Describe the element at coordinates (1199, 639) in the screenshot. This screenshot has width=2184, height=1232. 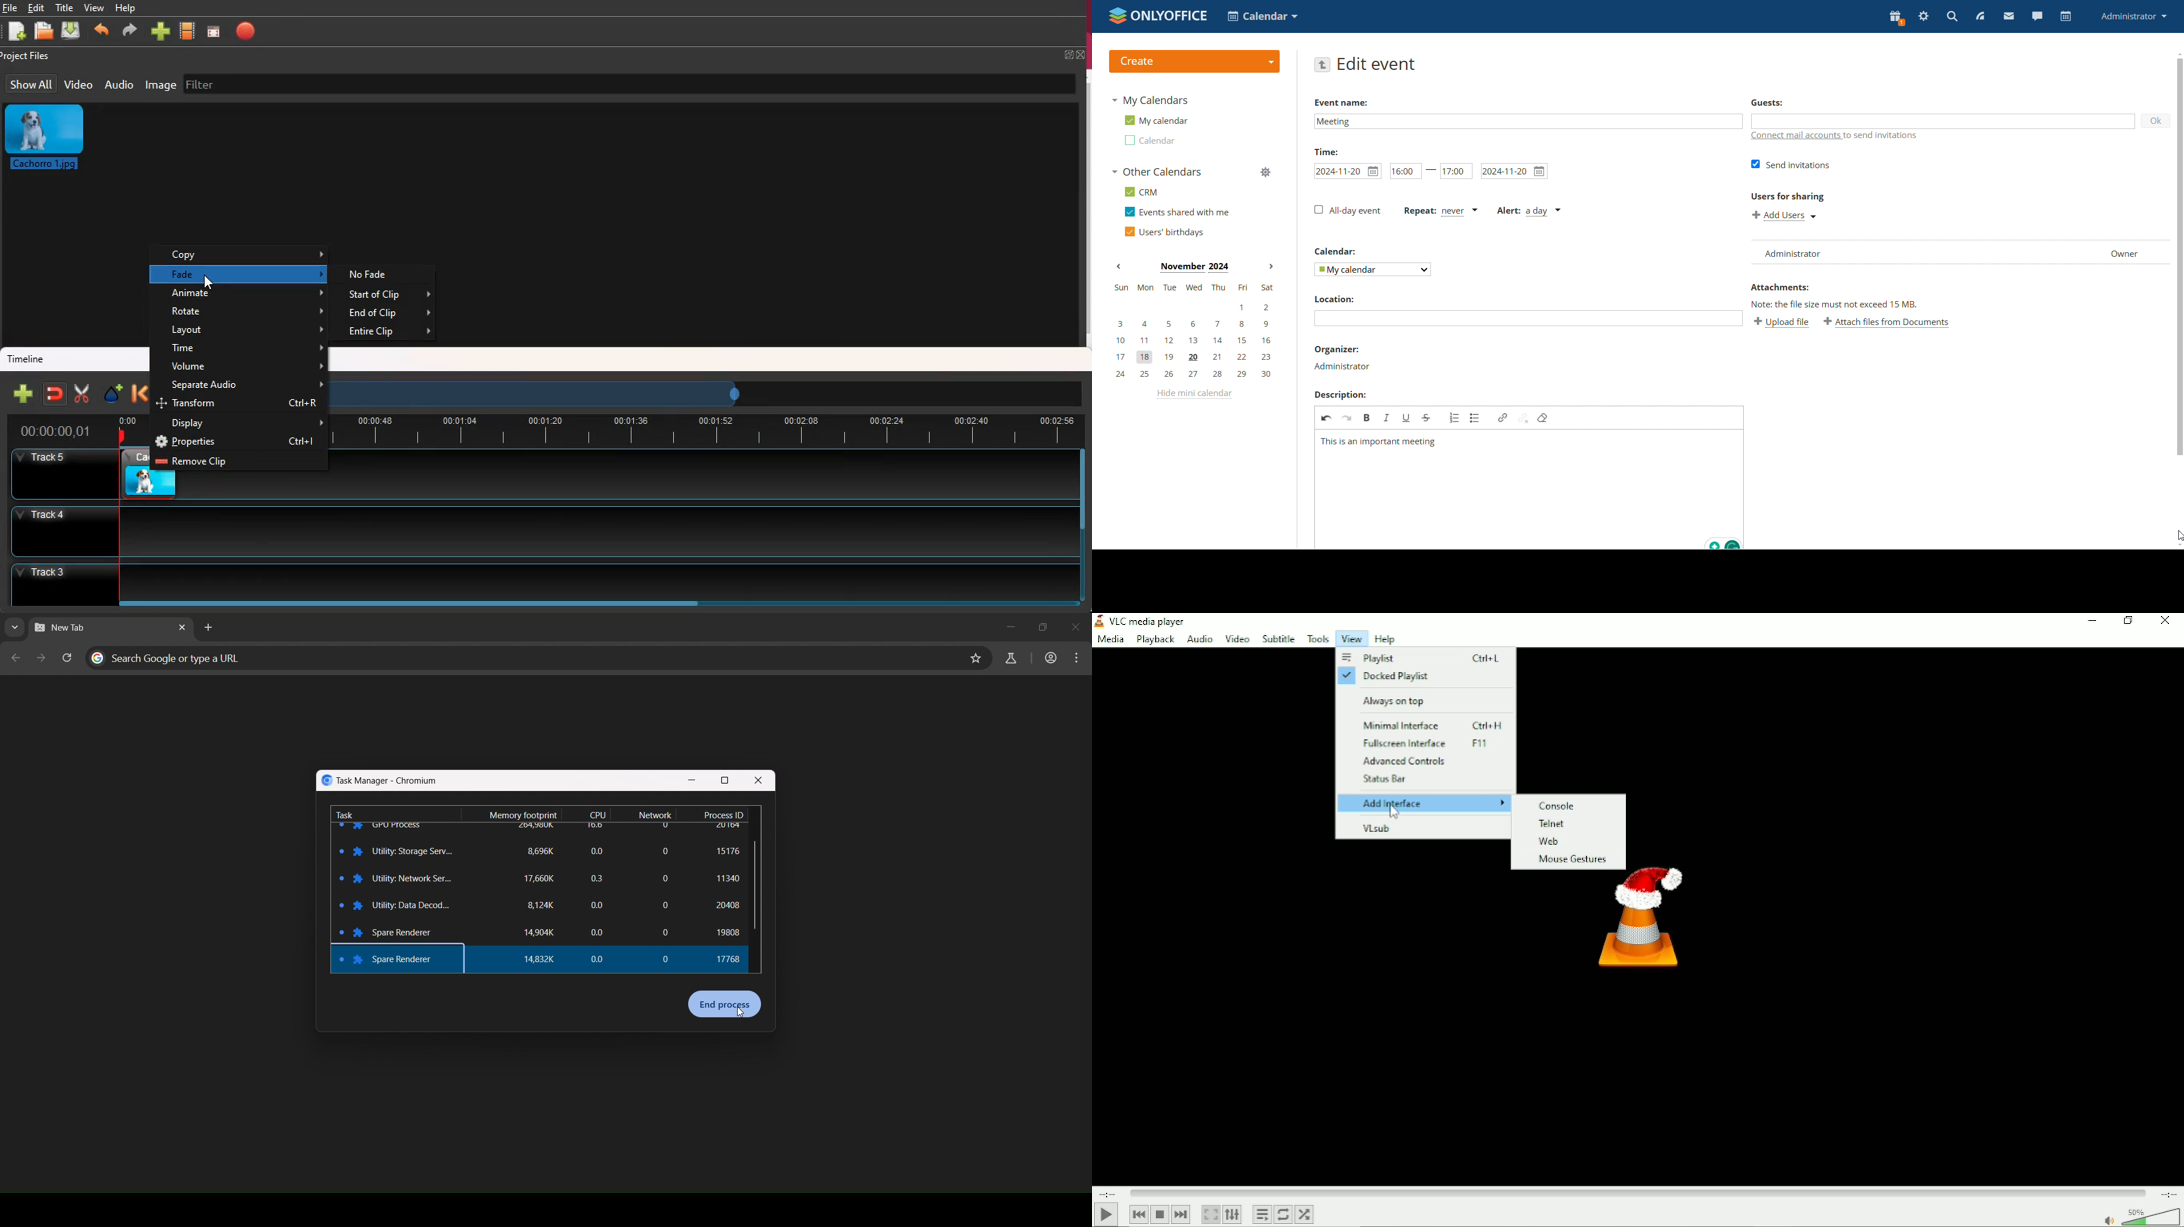
I see `Audio` at that location.